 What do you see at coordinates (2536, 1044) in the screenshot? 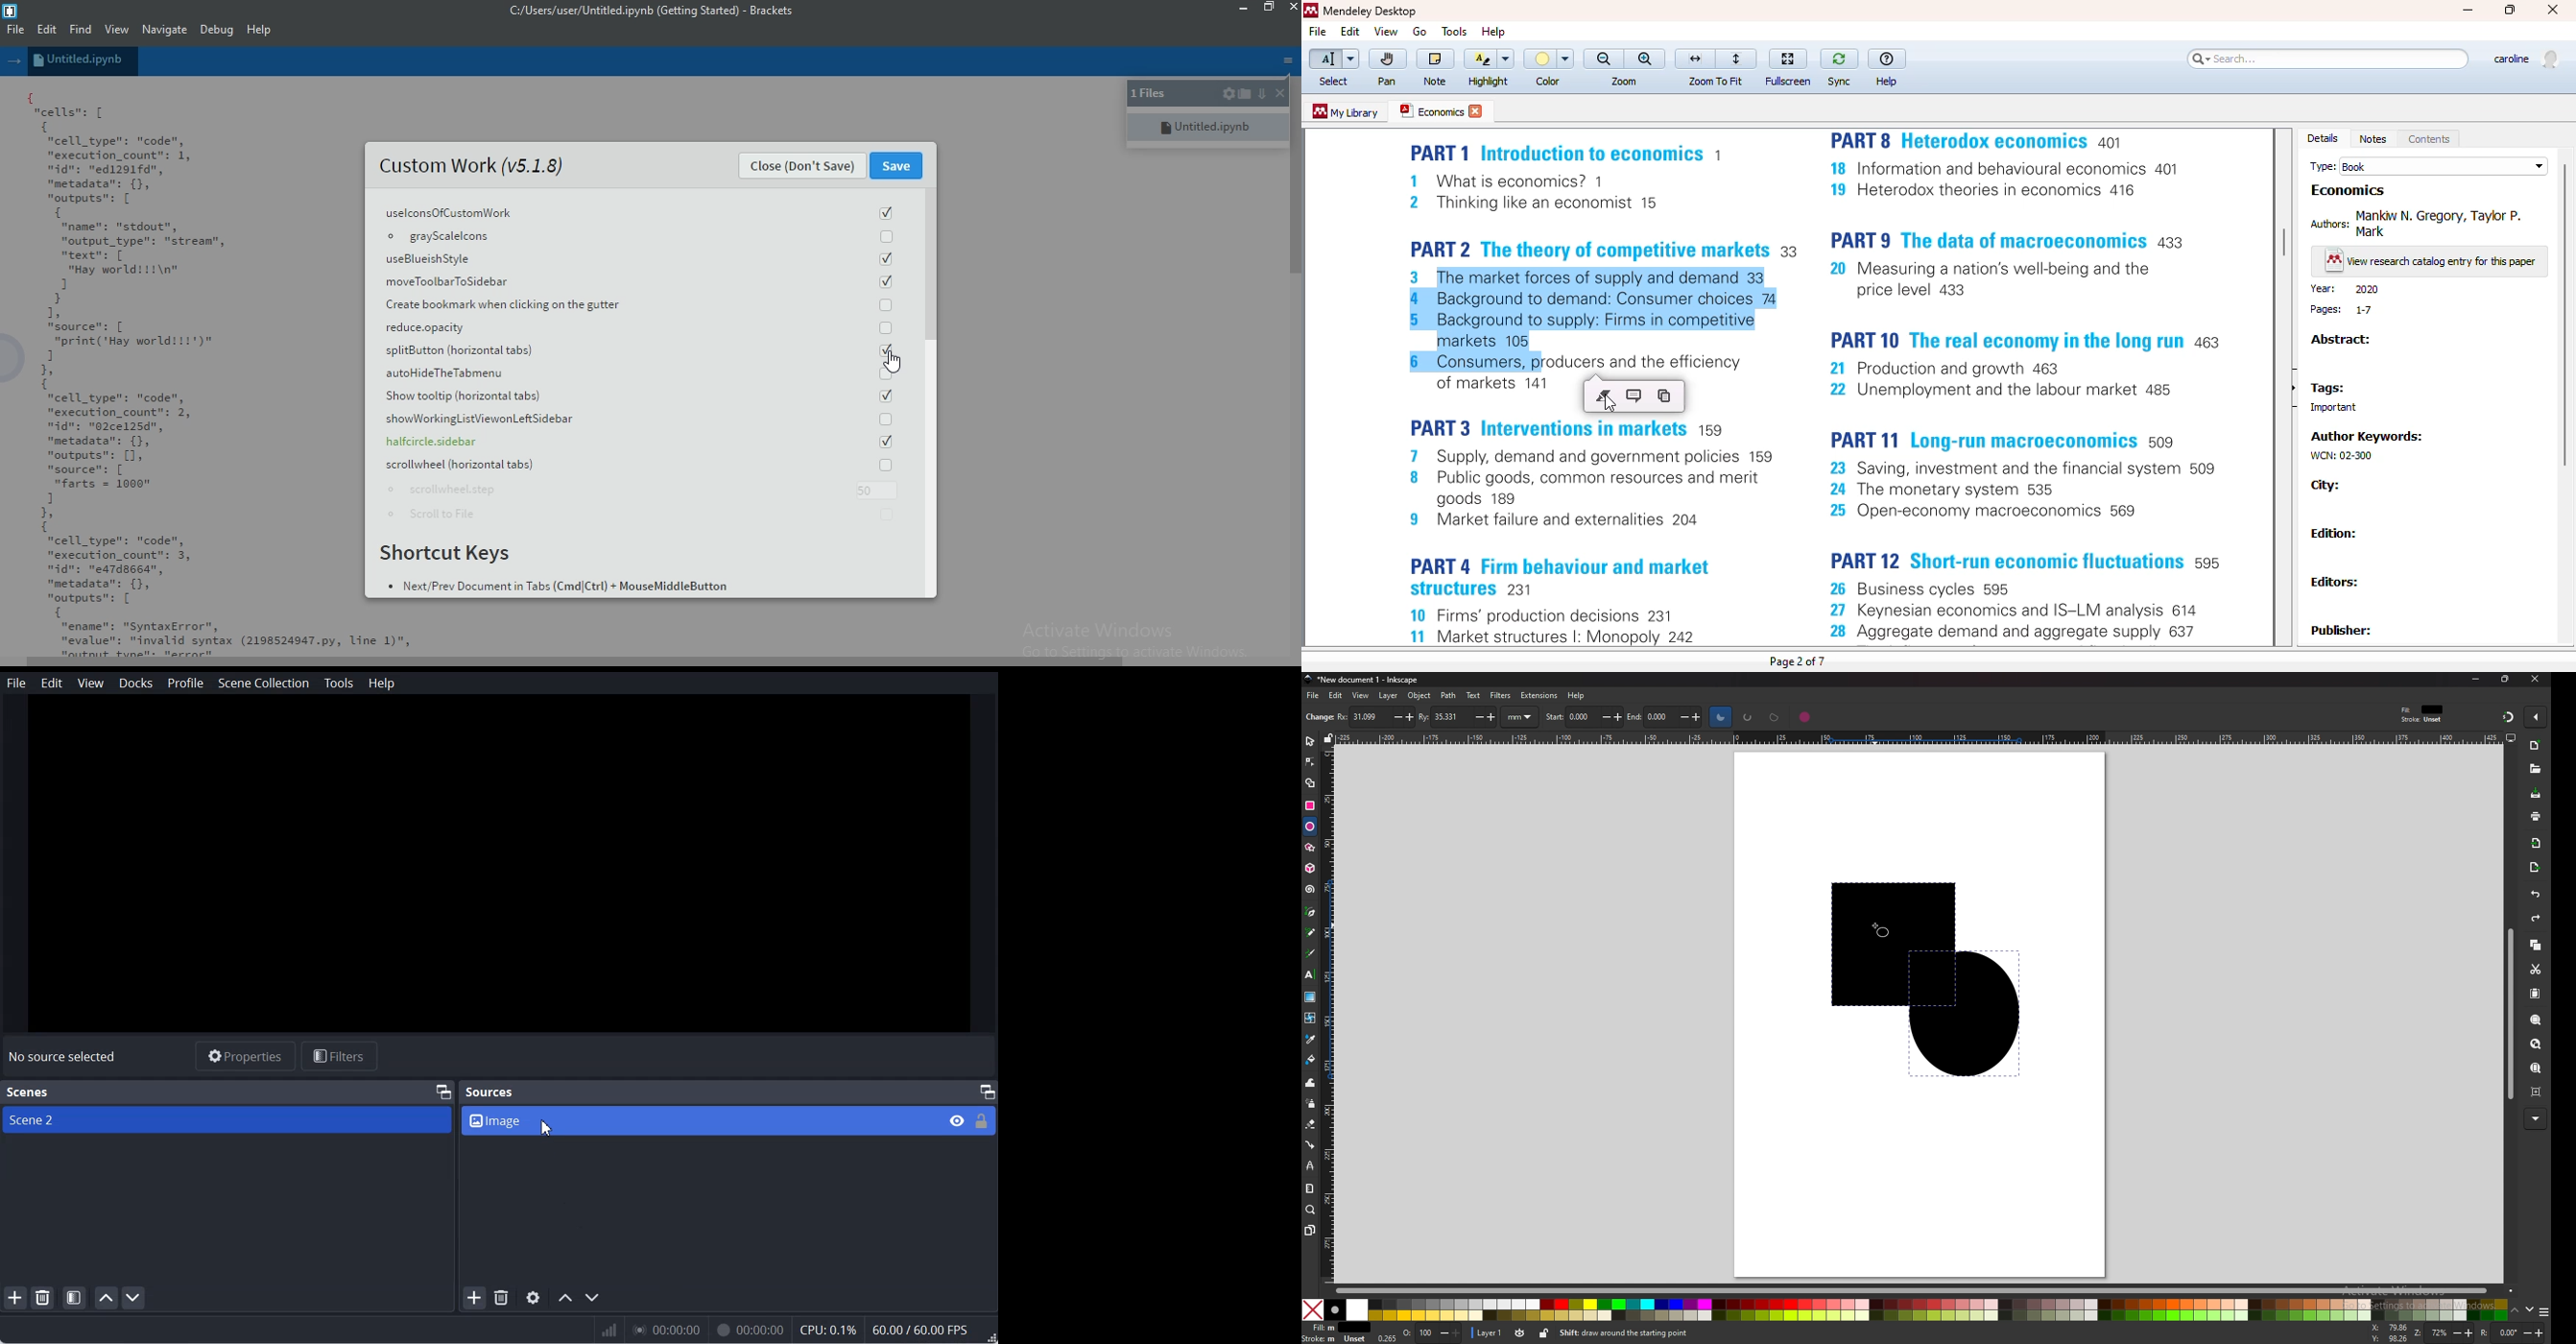
I see `zoom drawing` at bounding box center [2536, 1044].